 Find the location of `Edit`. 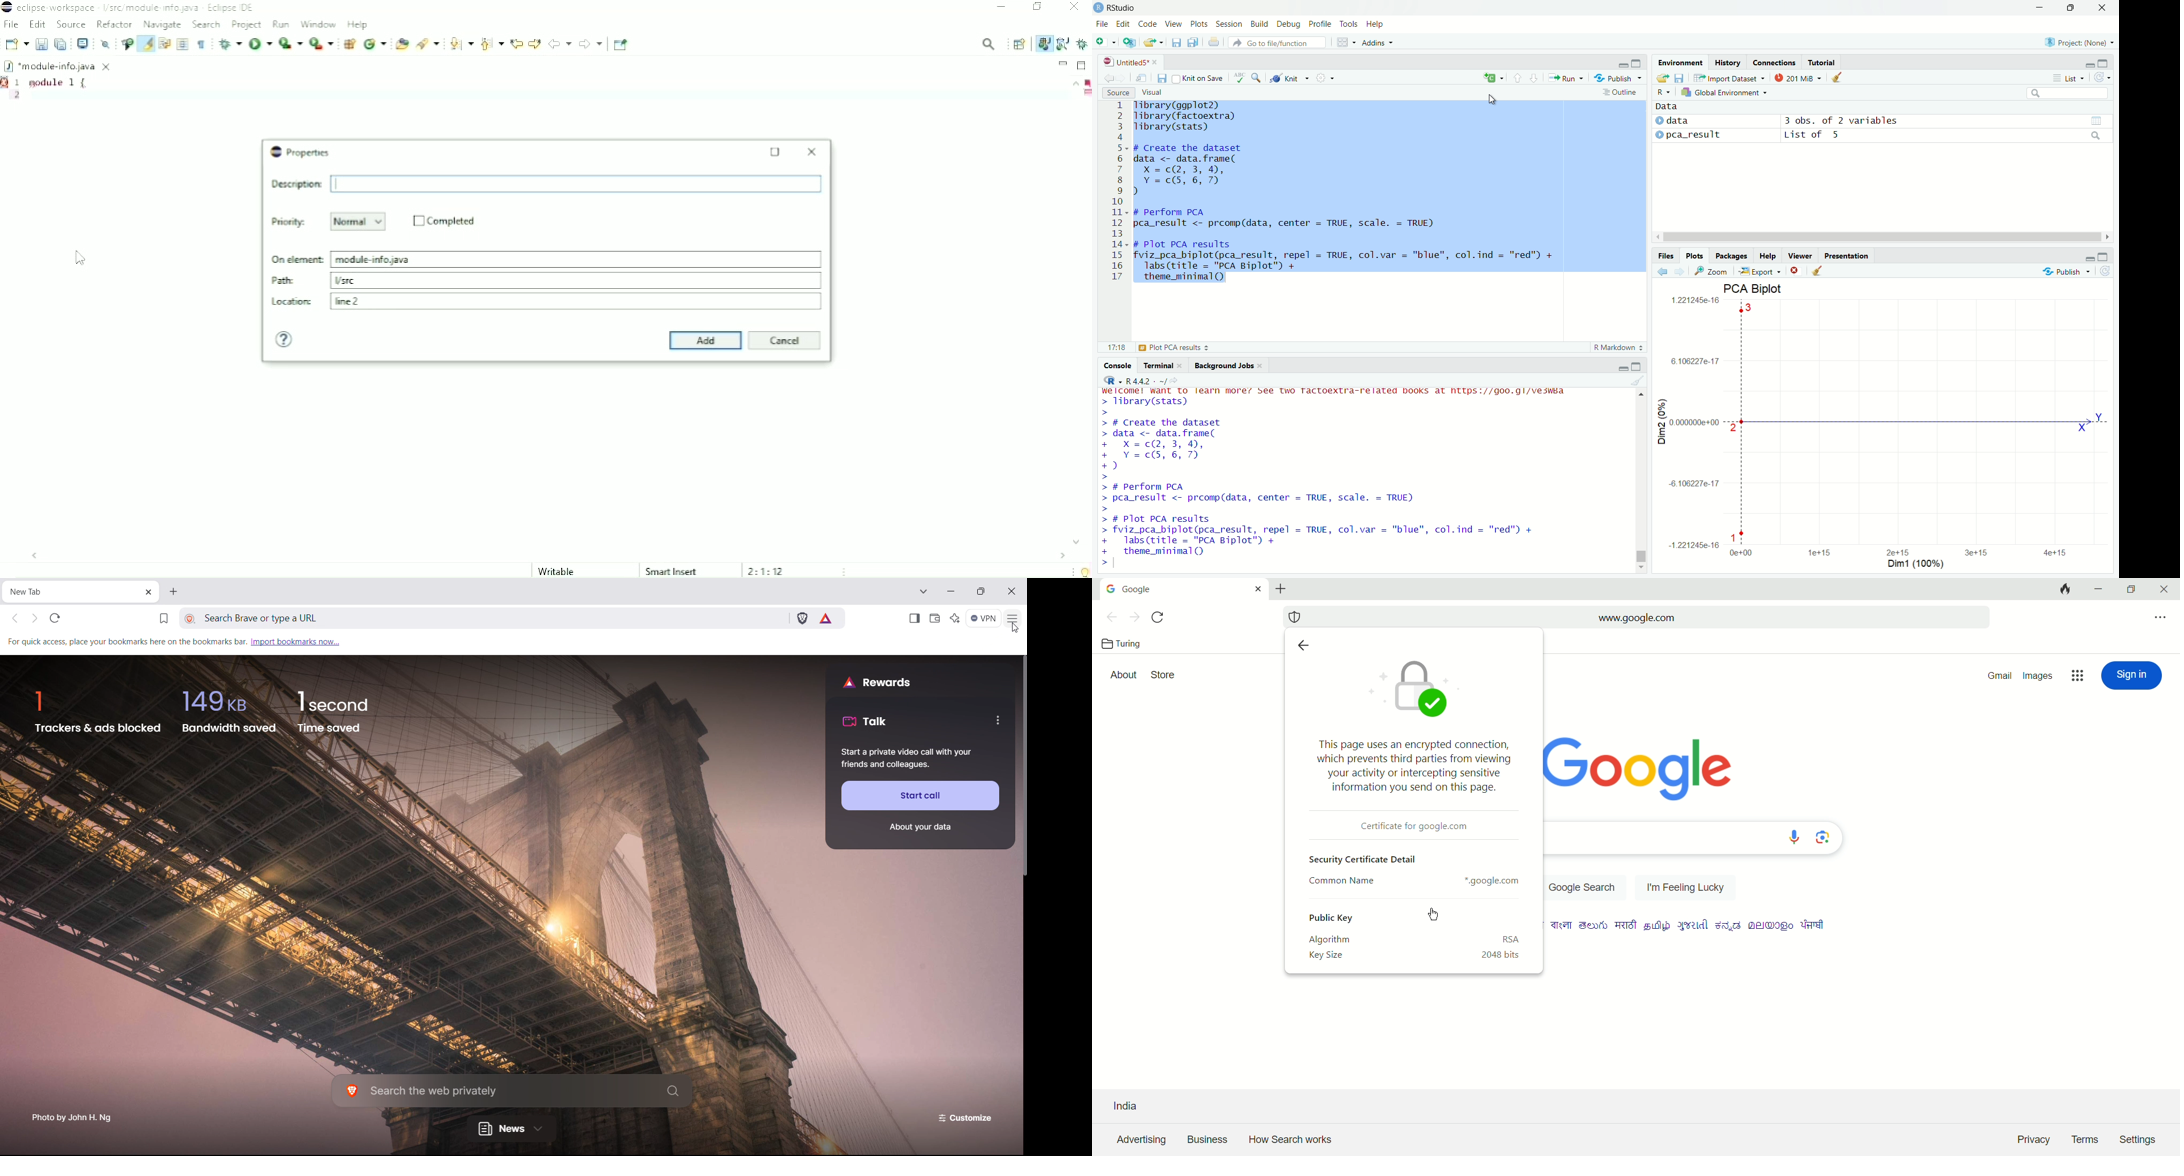

Edit is located at coordinates (1124, 25).